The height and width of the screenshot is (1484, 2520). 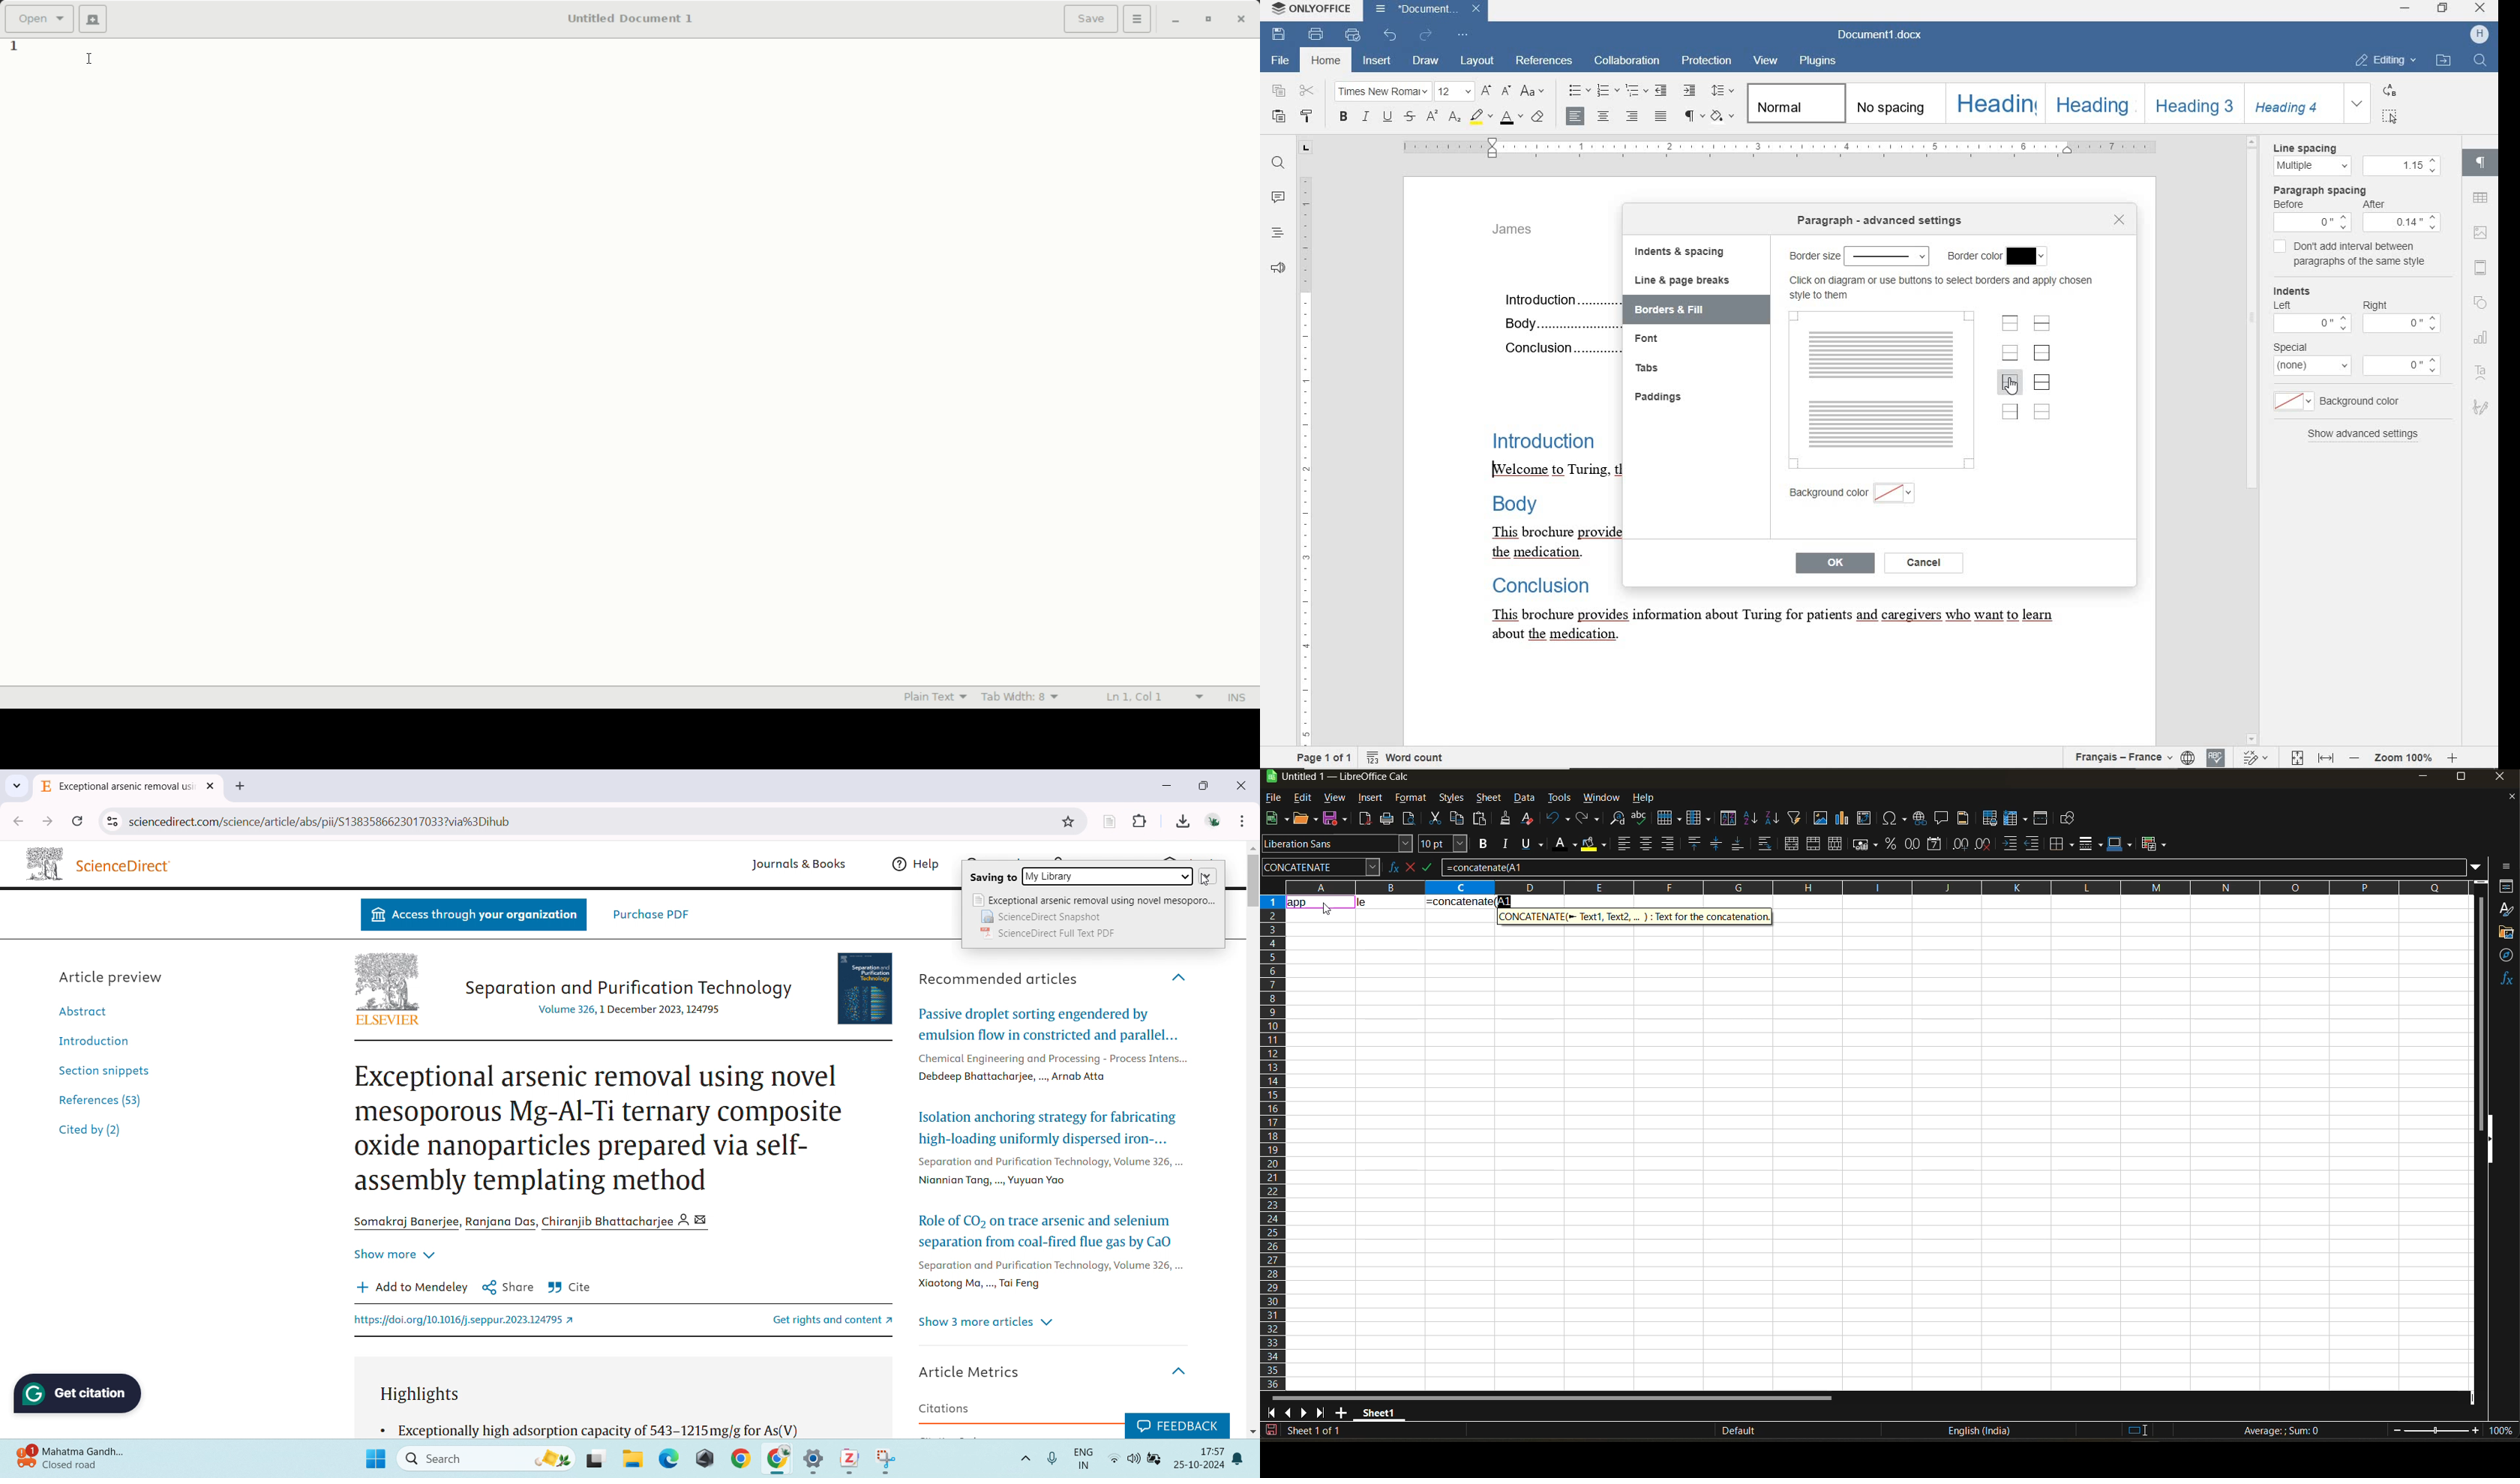 I want to click on search, so click(x=2479, y=60).